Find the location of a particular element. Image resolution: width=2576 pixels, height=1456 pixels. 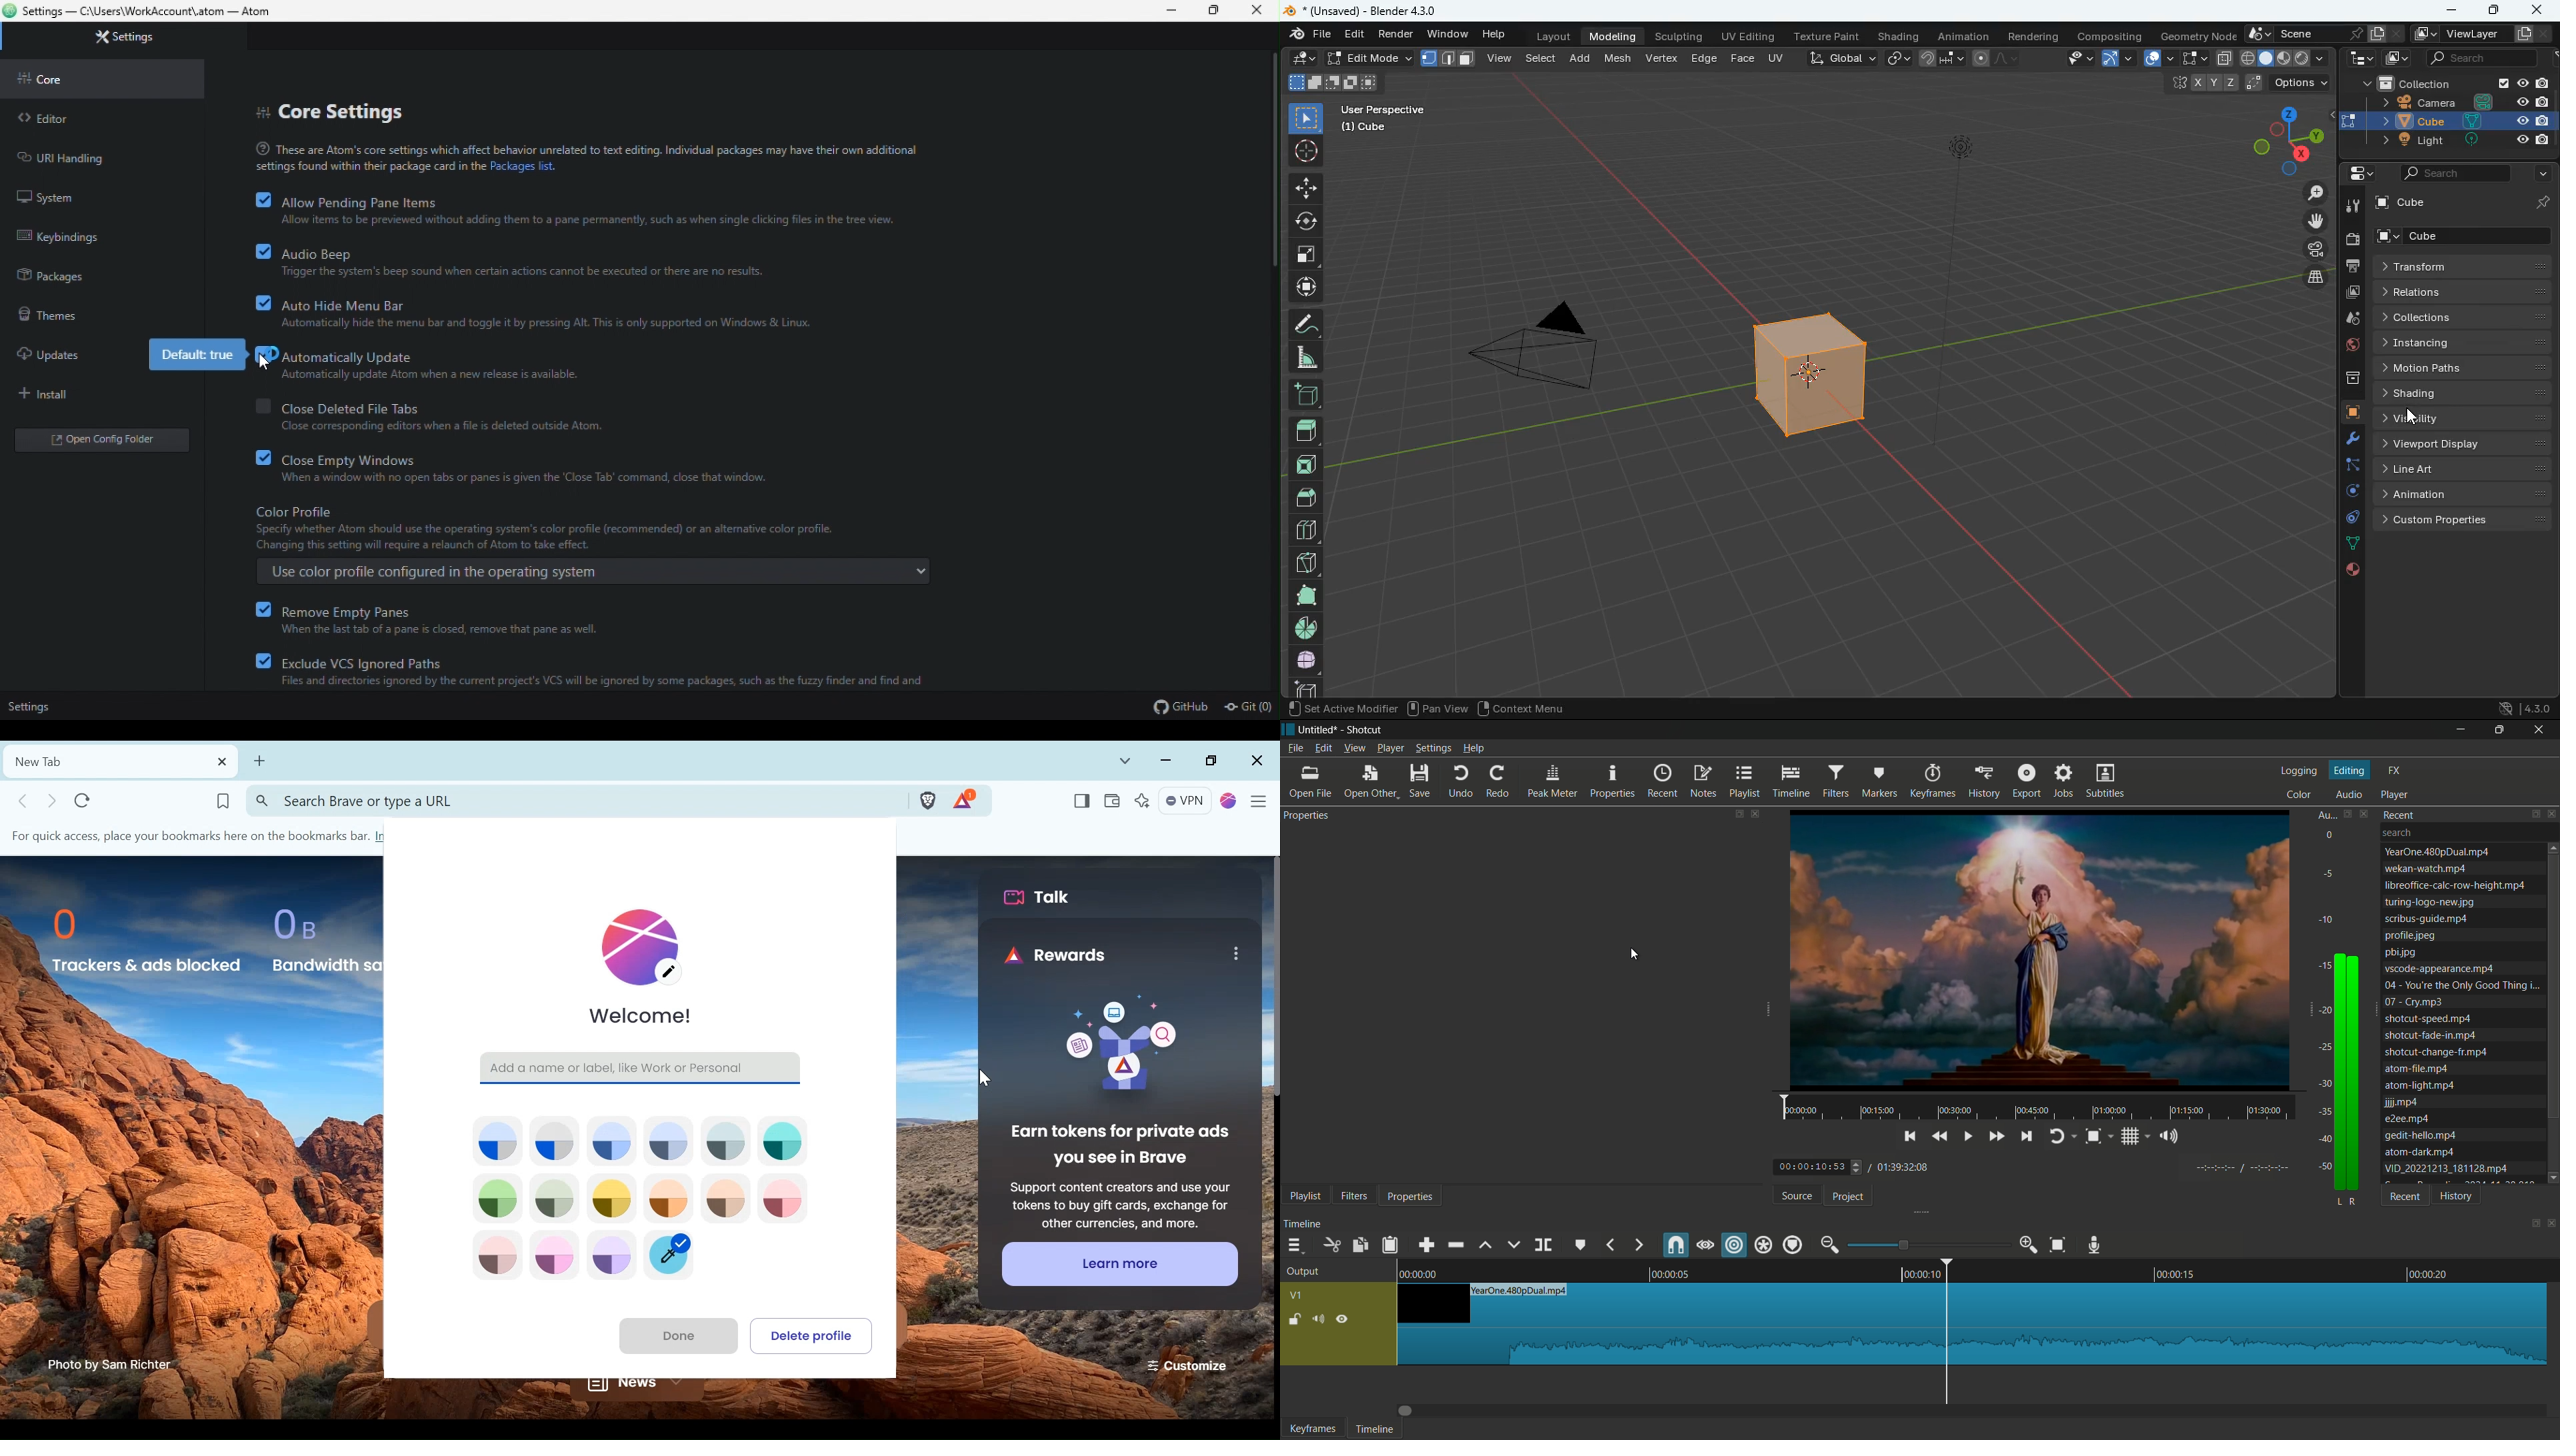

left is located at coordinates (2337, 1071).